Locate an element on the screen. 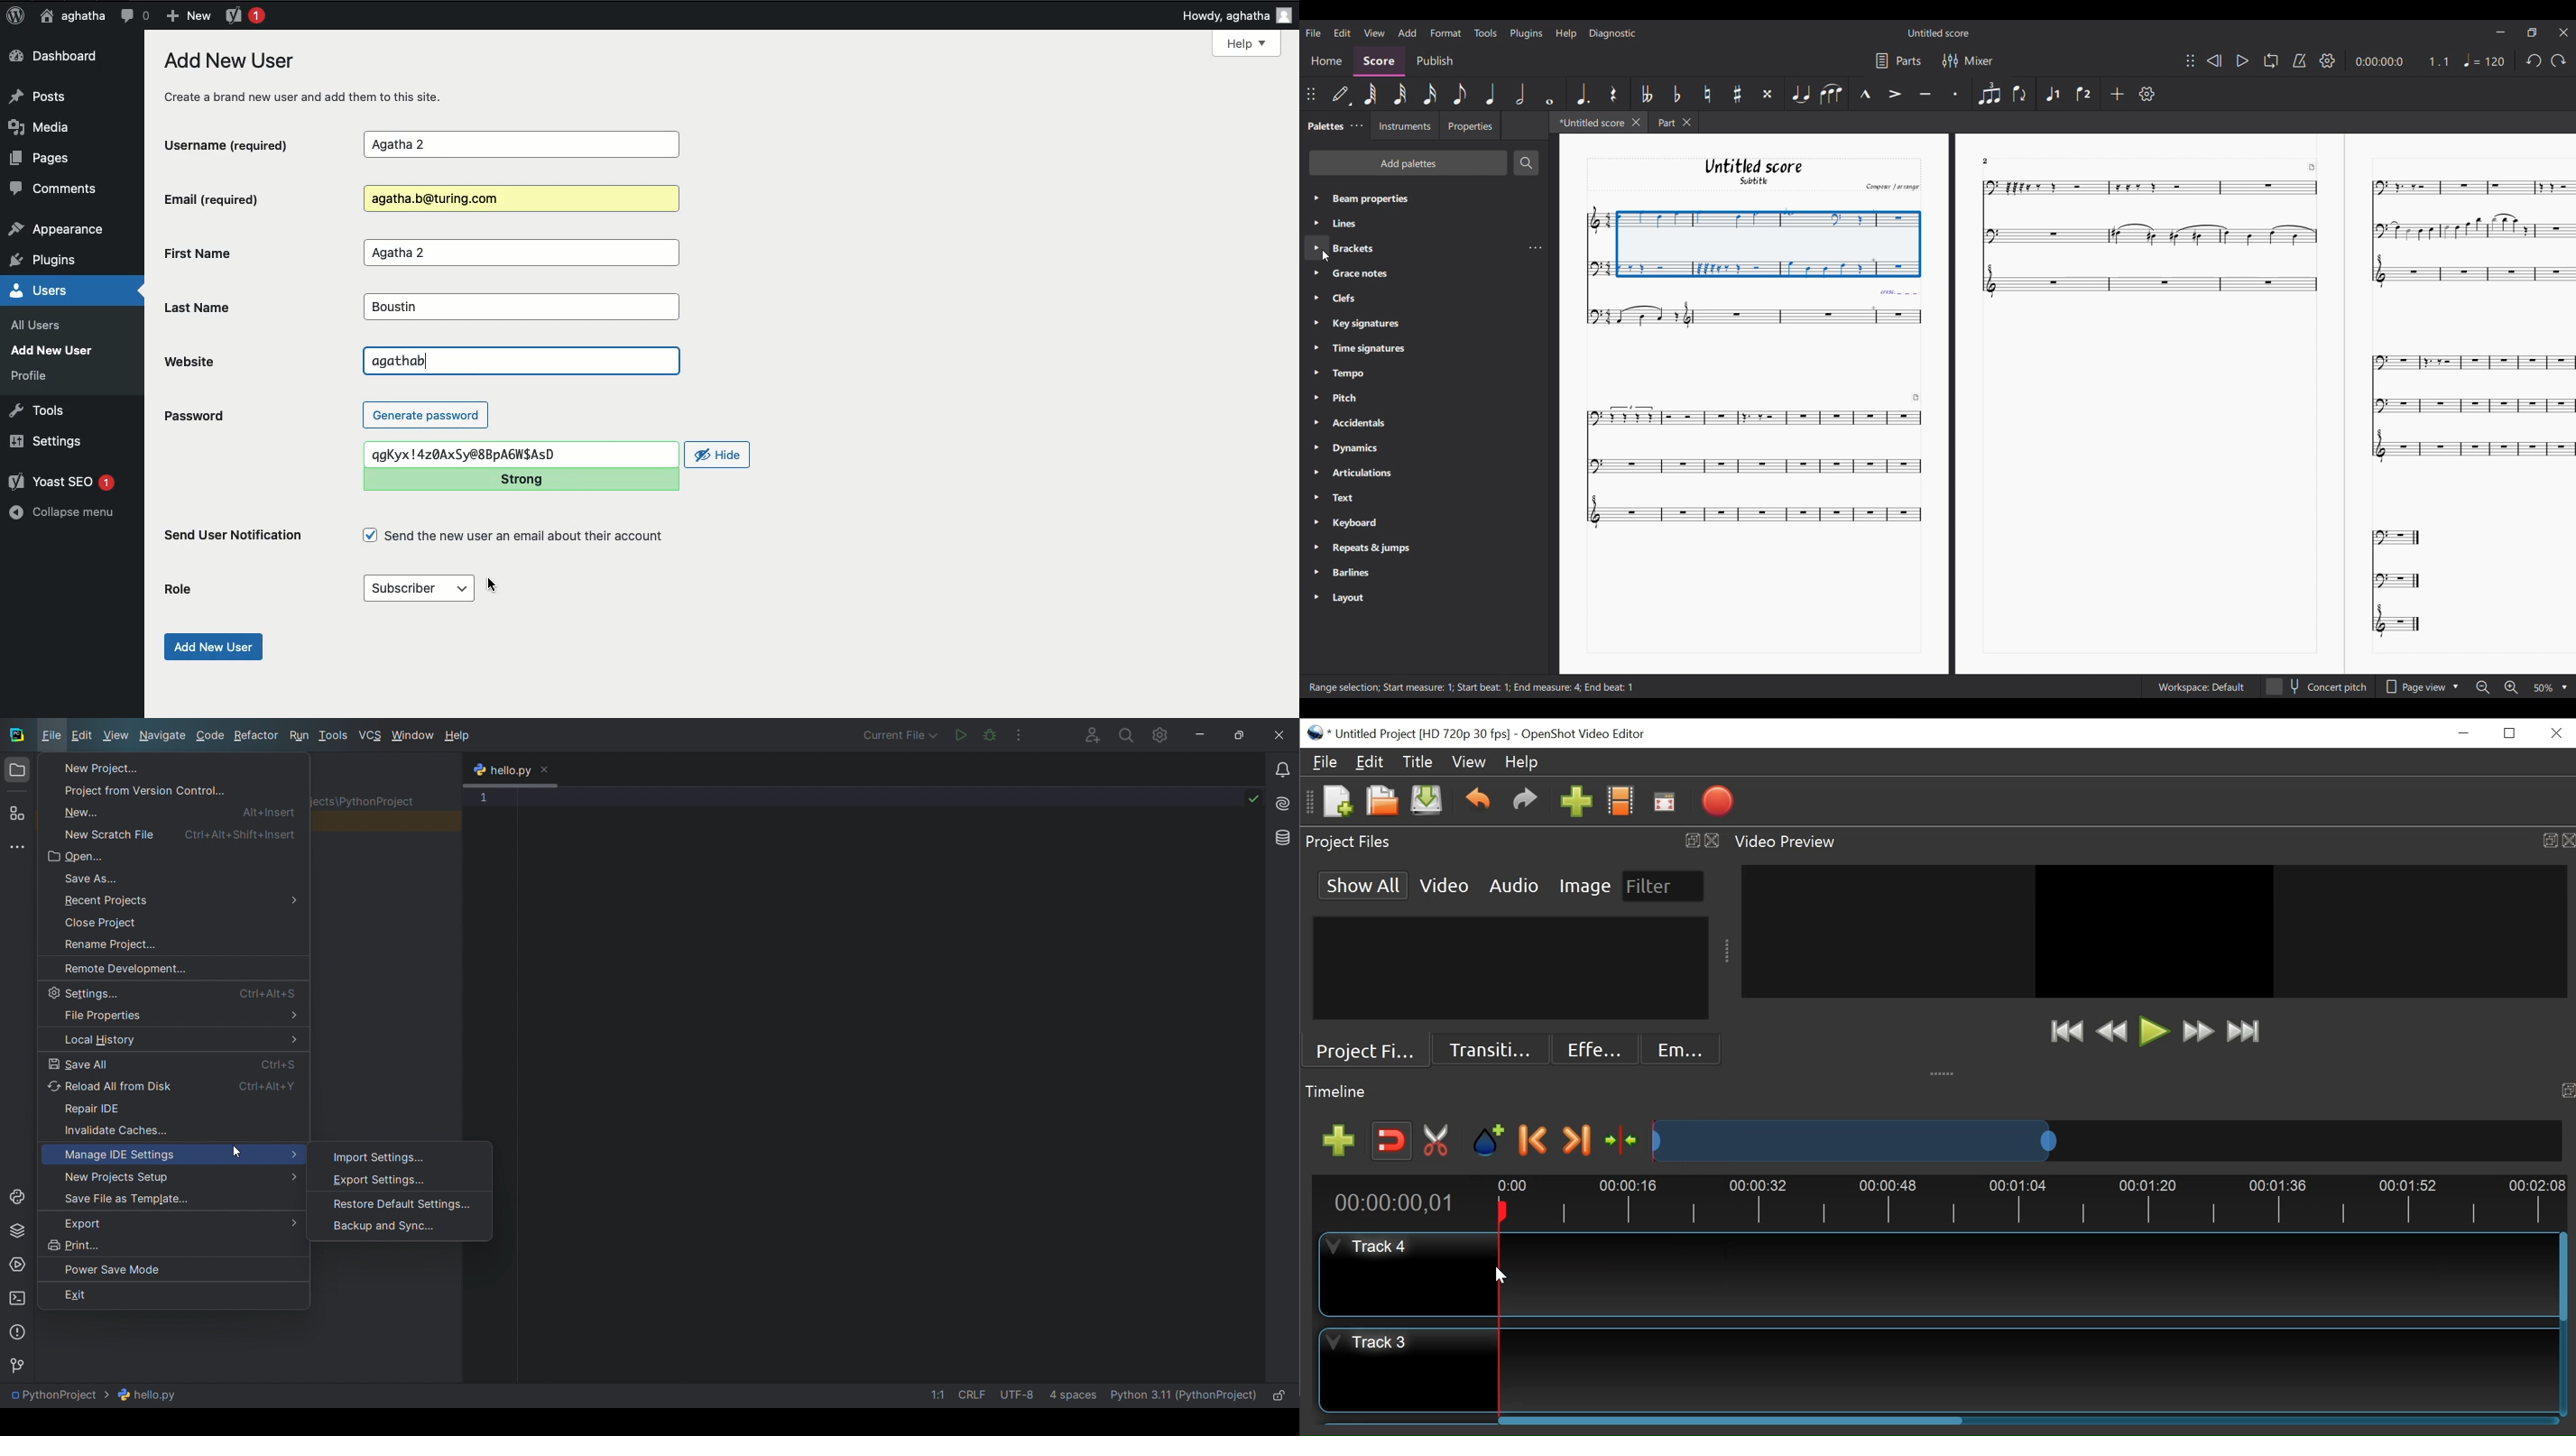 The image size is (2576, 1456).  is located at coordinates (1313, 298).